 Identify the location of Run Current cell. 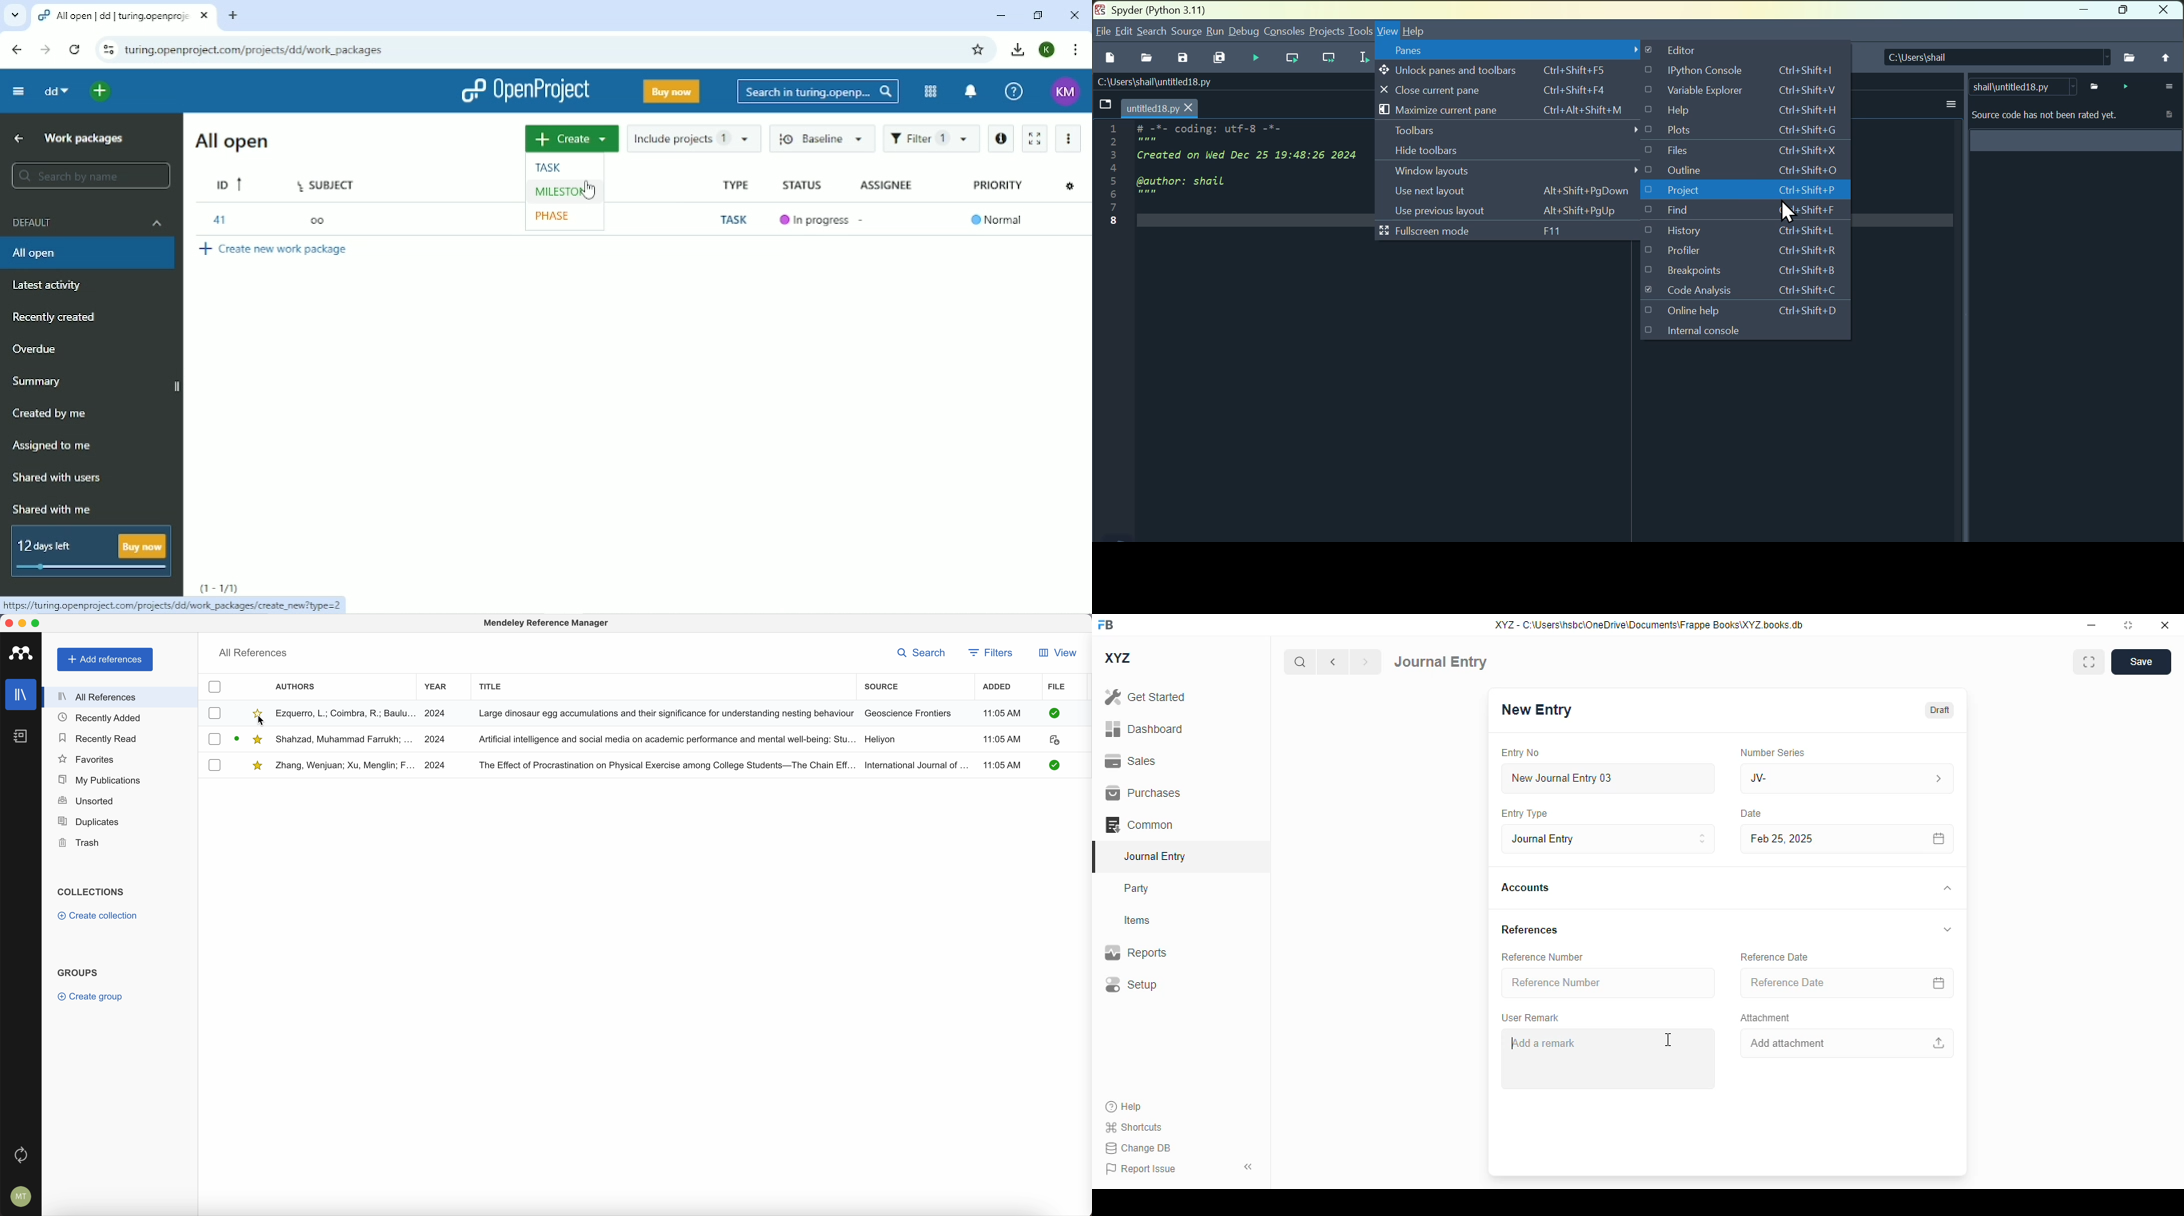
(1296, 57).